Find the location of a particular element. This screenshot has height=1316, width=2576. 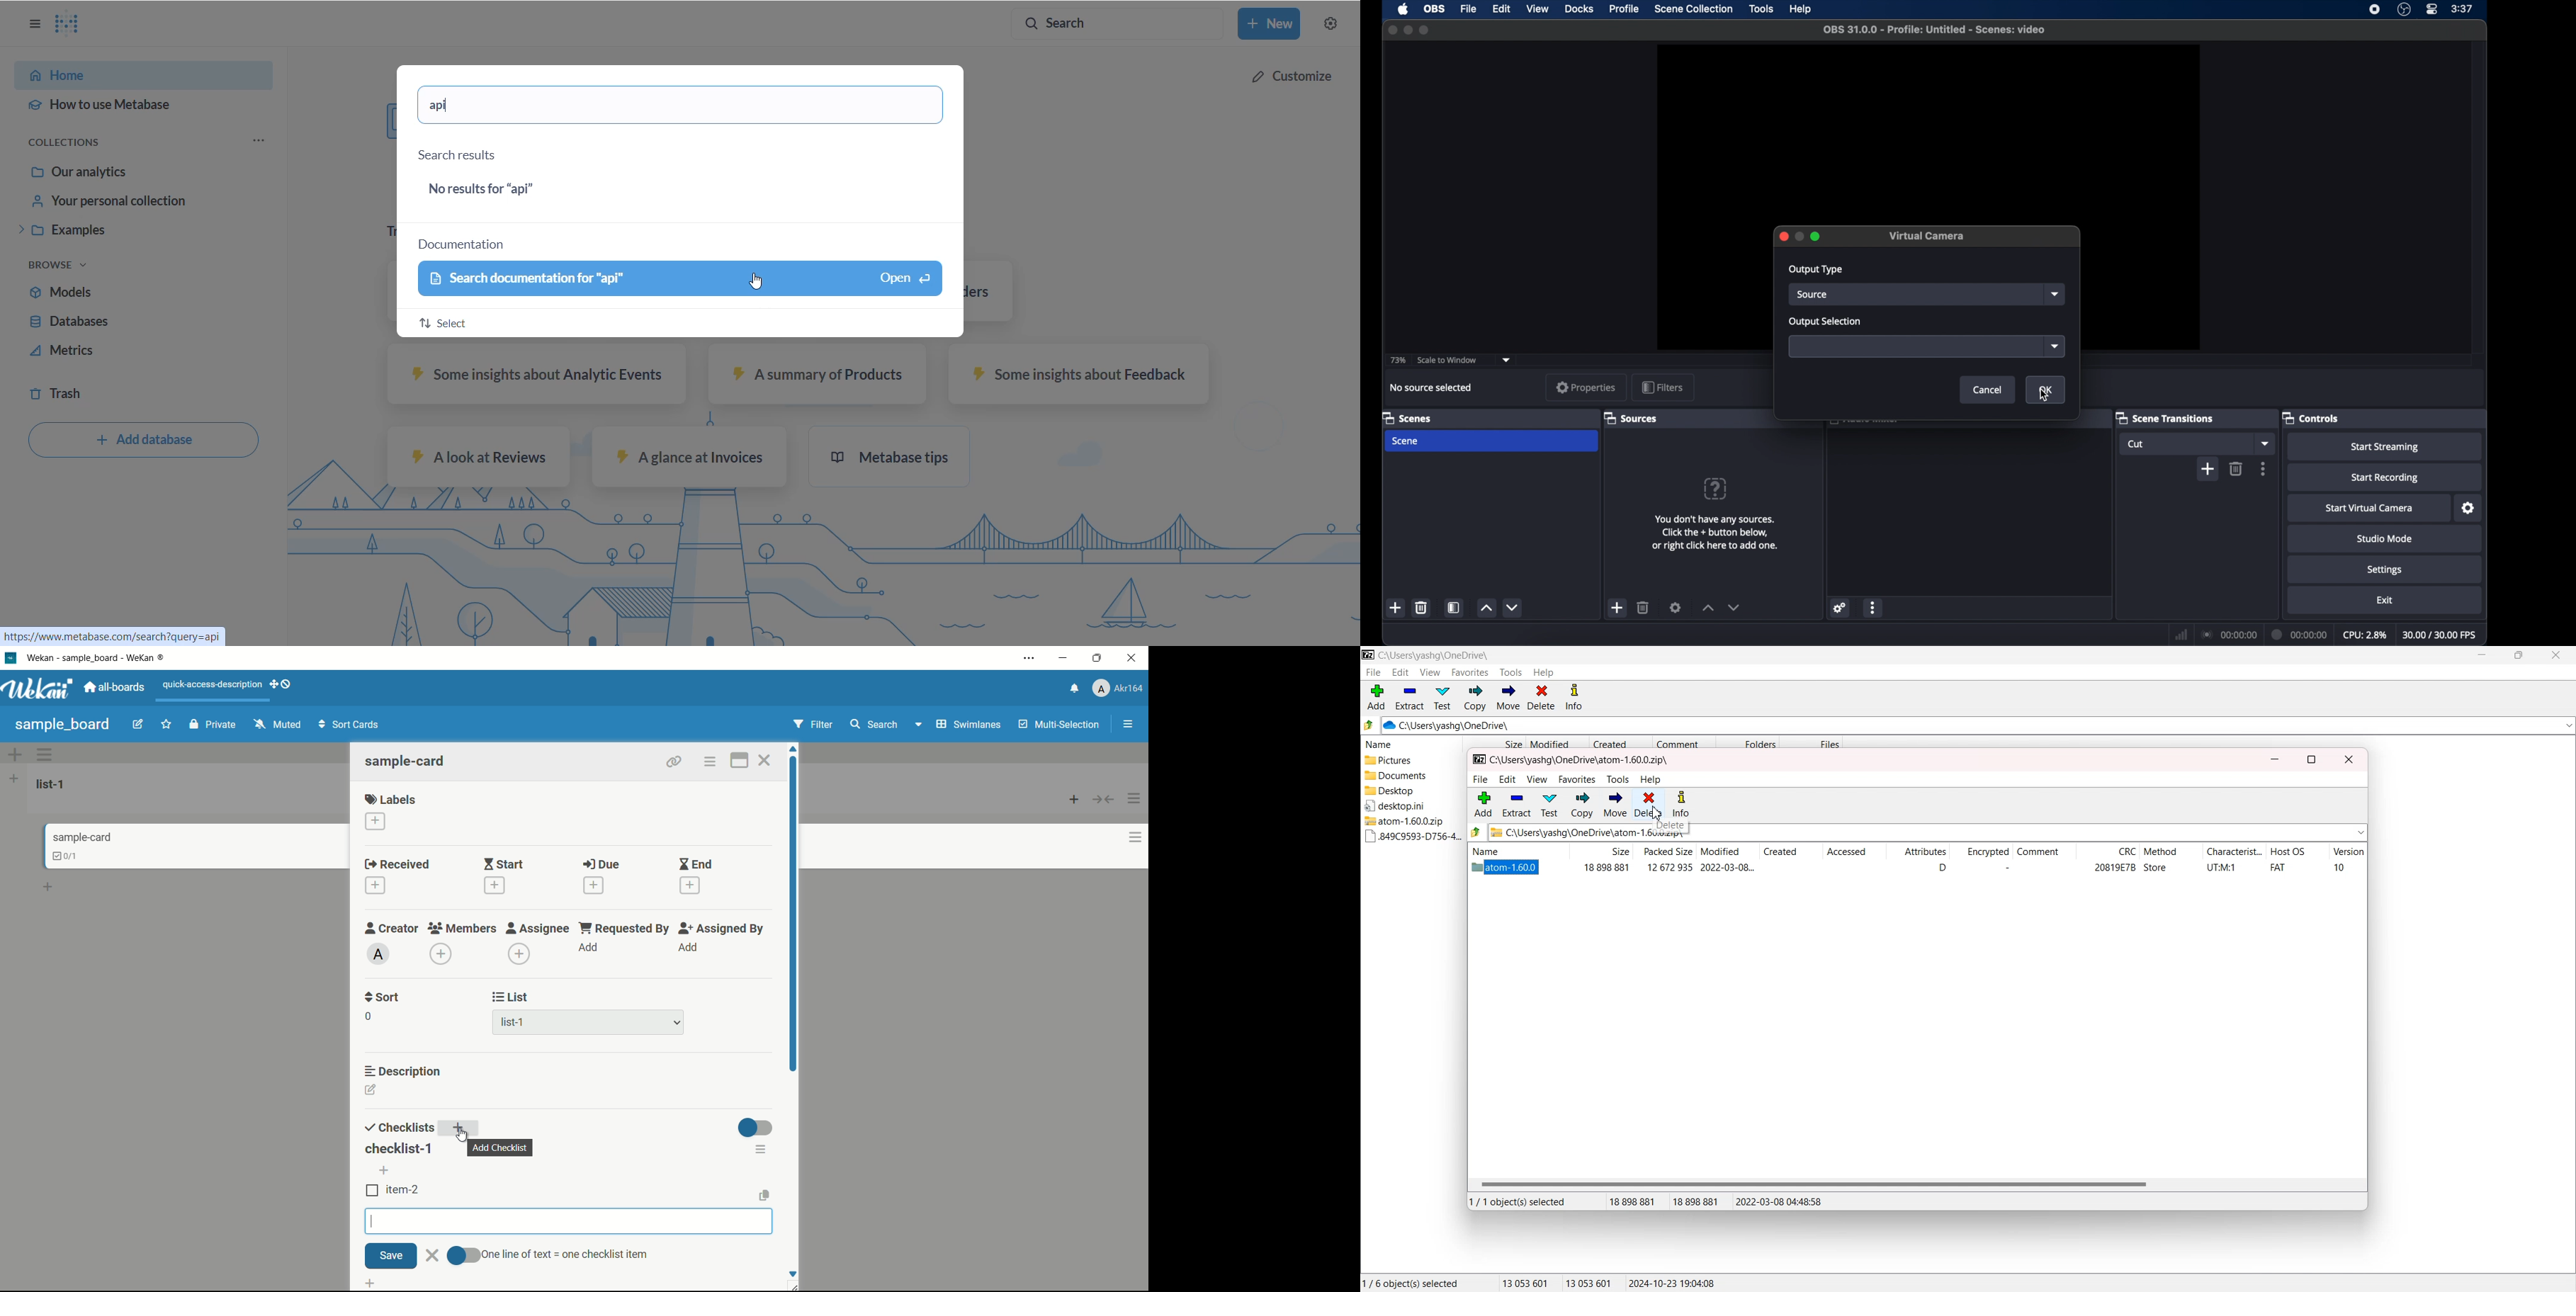

Close is located at coordinates (1783, 237).